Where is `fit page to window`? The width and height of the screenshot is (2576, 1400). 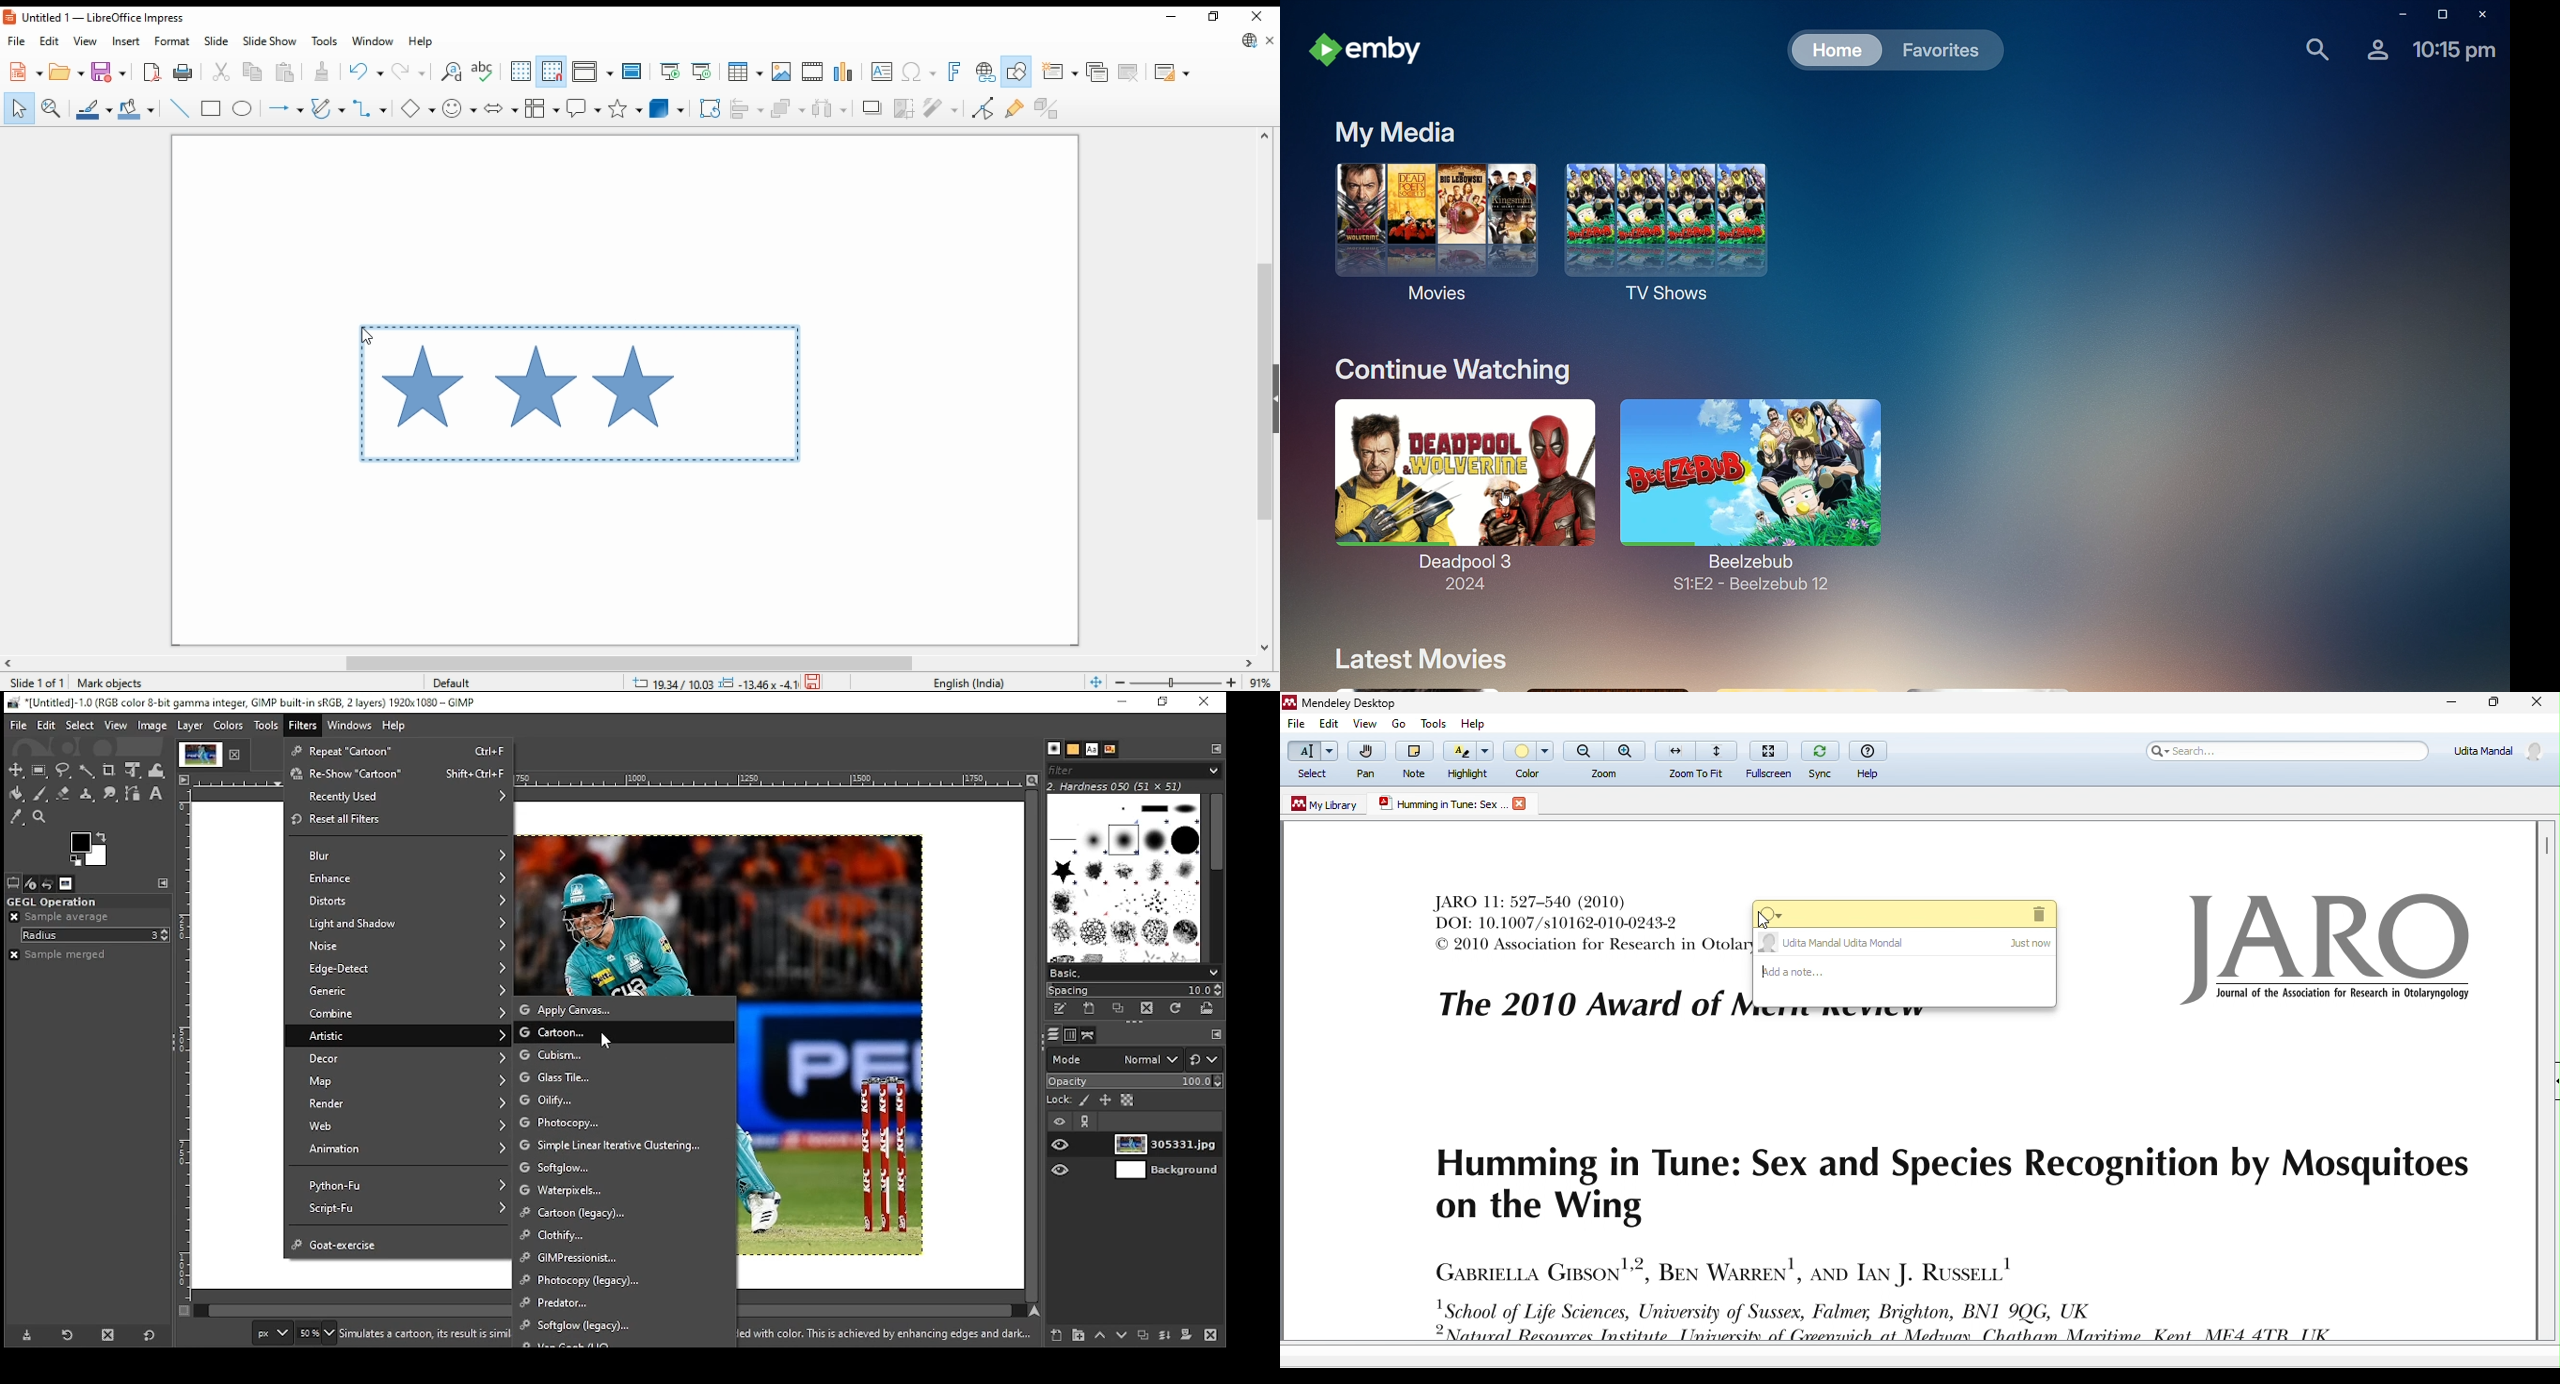 fit page to window is located at coordinates (1097, 681).